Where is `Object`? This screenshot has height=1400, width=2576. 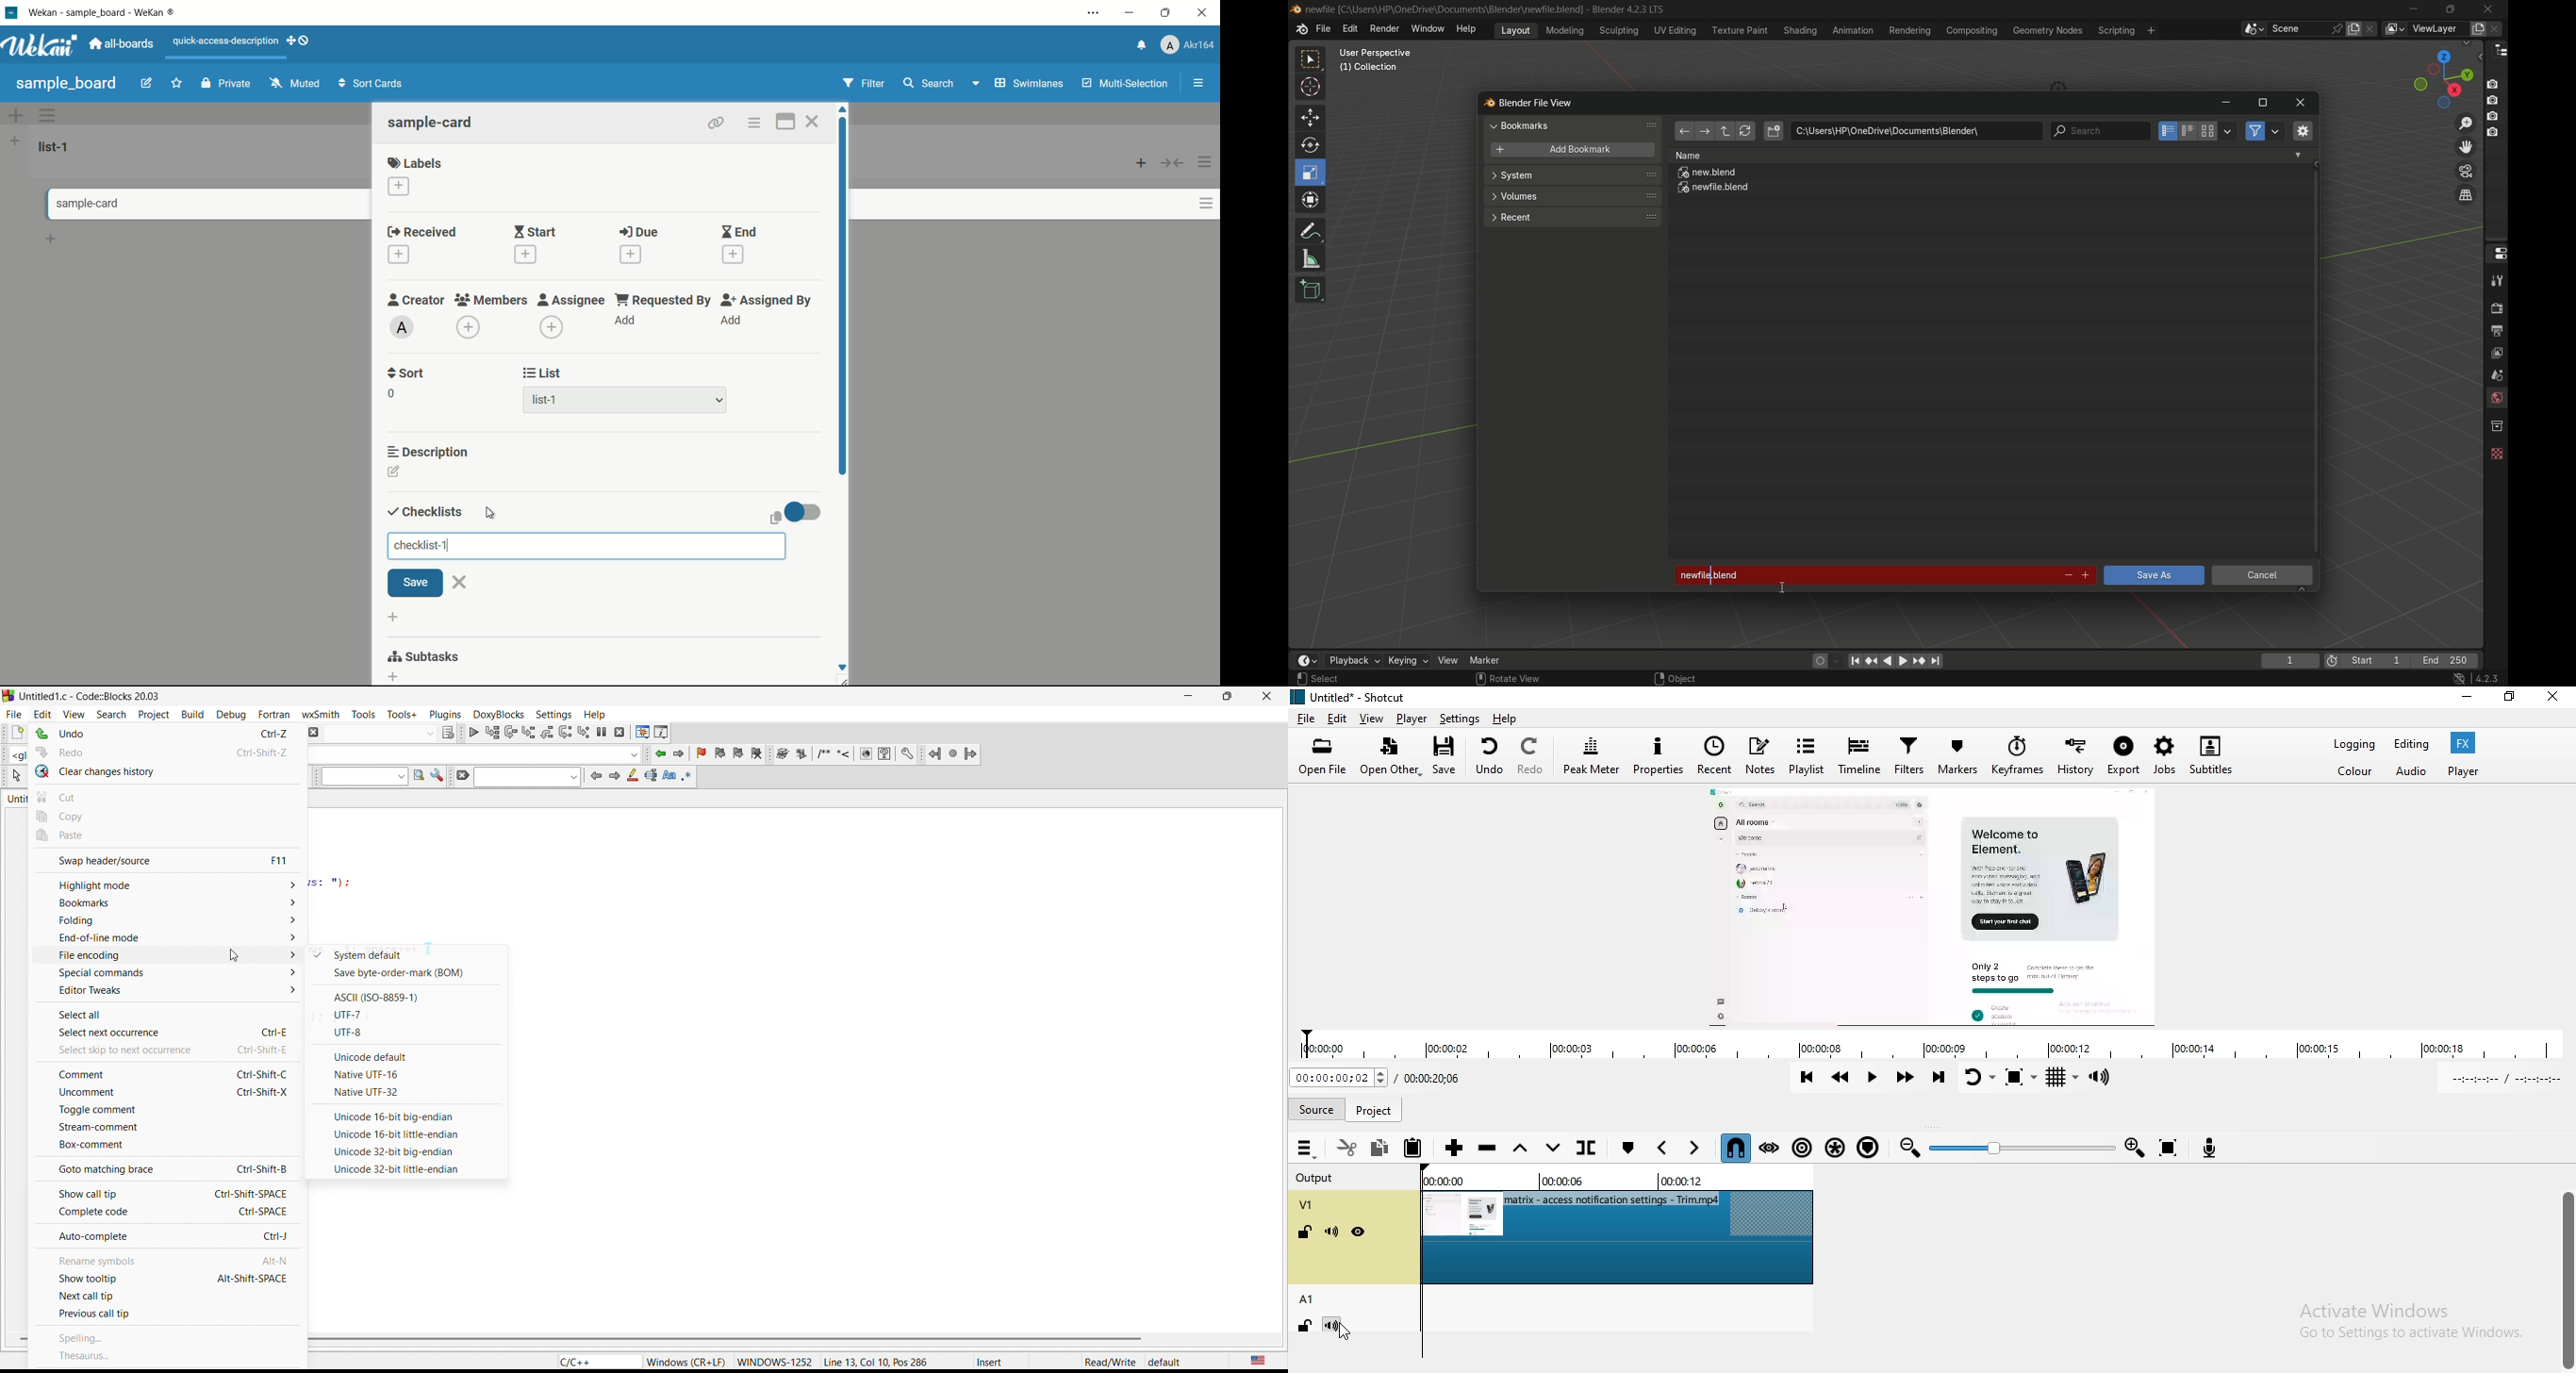
Object is located at coordinates (1690, 675).